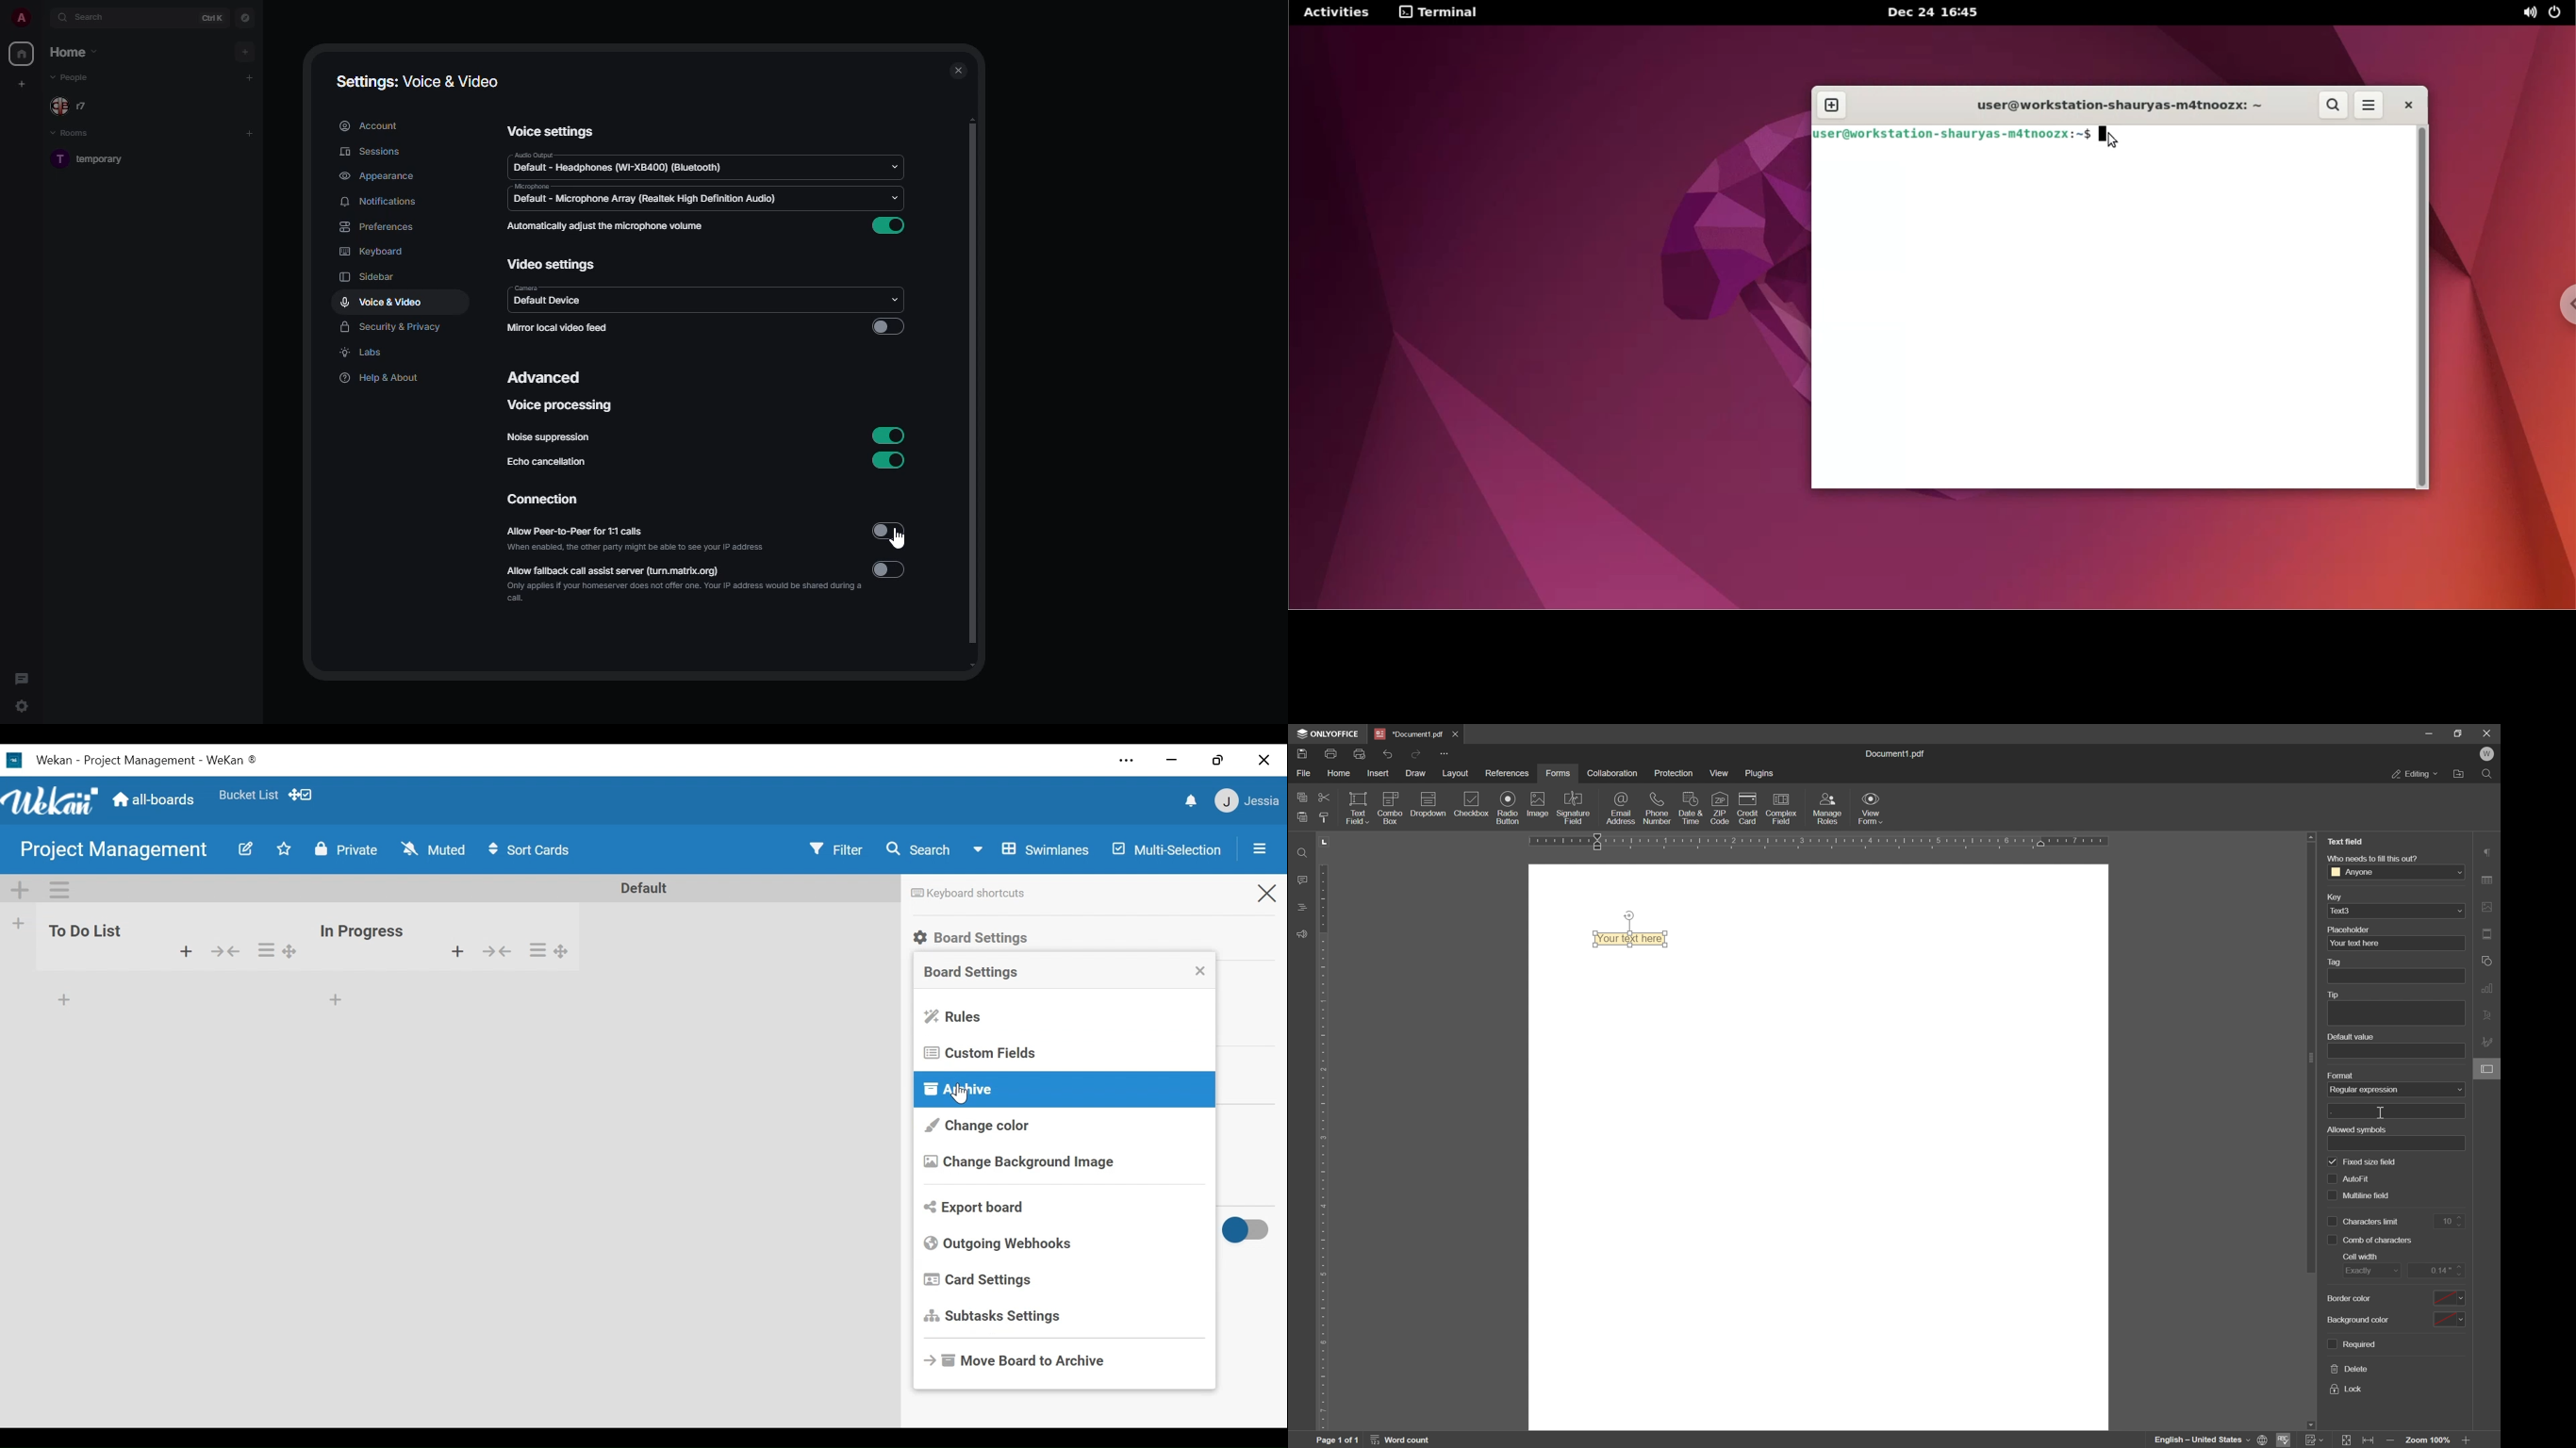  What do you see at coordinates (1472, 804) in the screenshot?
I see `checkbox` at bounding box center [1472, 804].